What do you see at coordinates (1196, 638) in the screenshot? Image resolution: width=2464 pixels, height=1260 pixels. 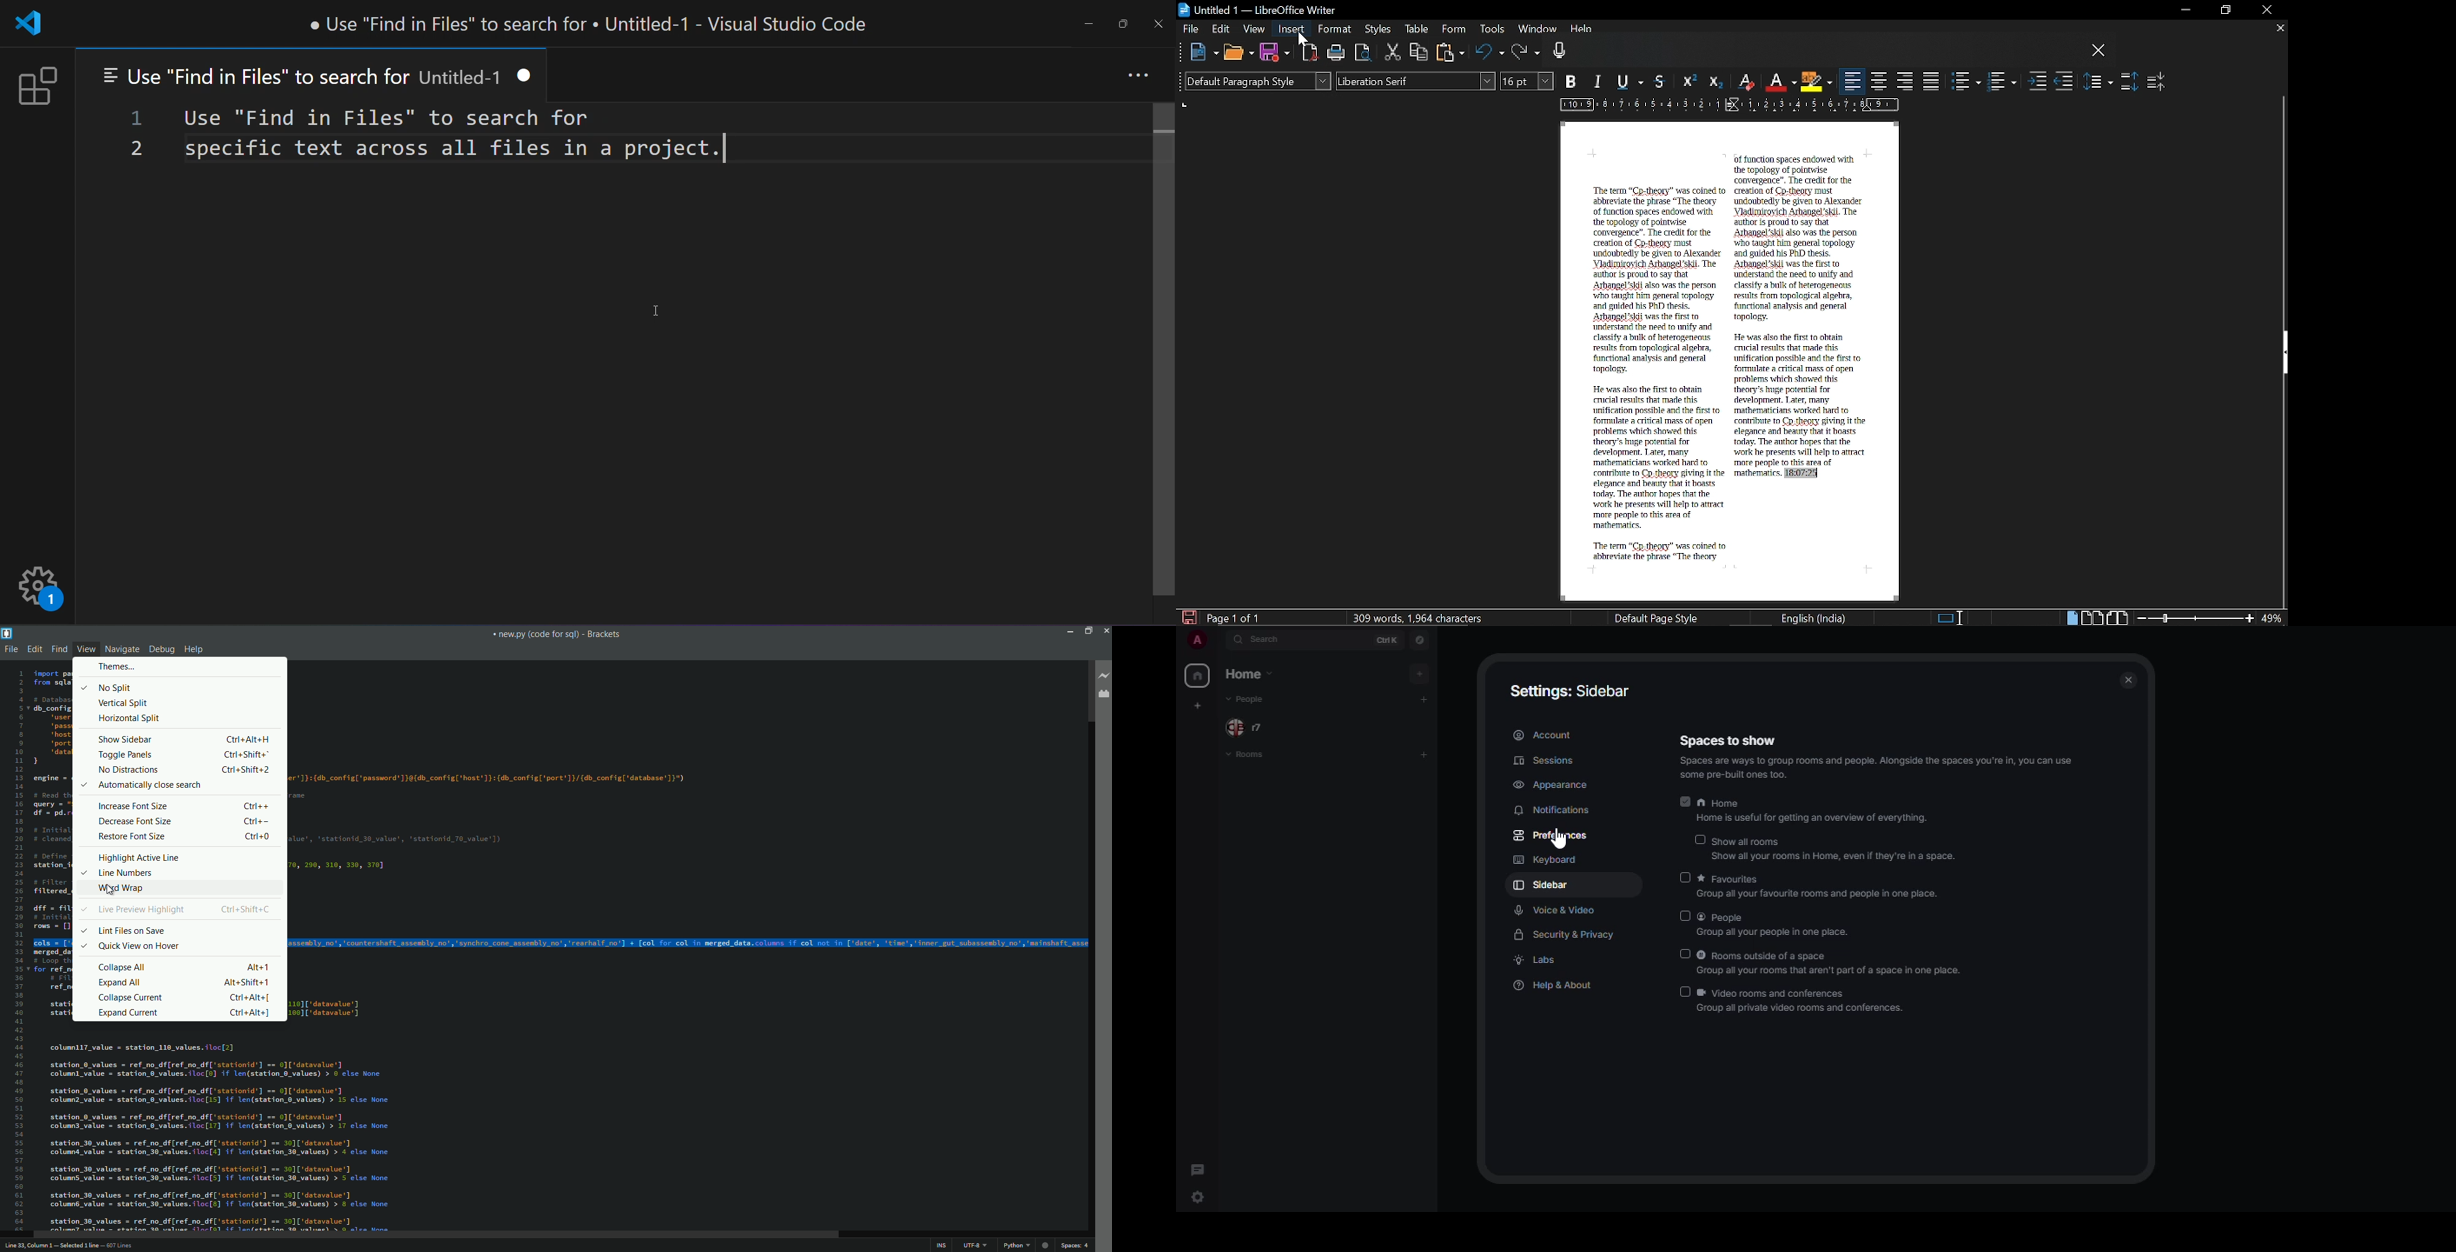 I see `profile` at bounding box center [1196, 638].